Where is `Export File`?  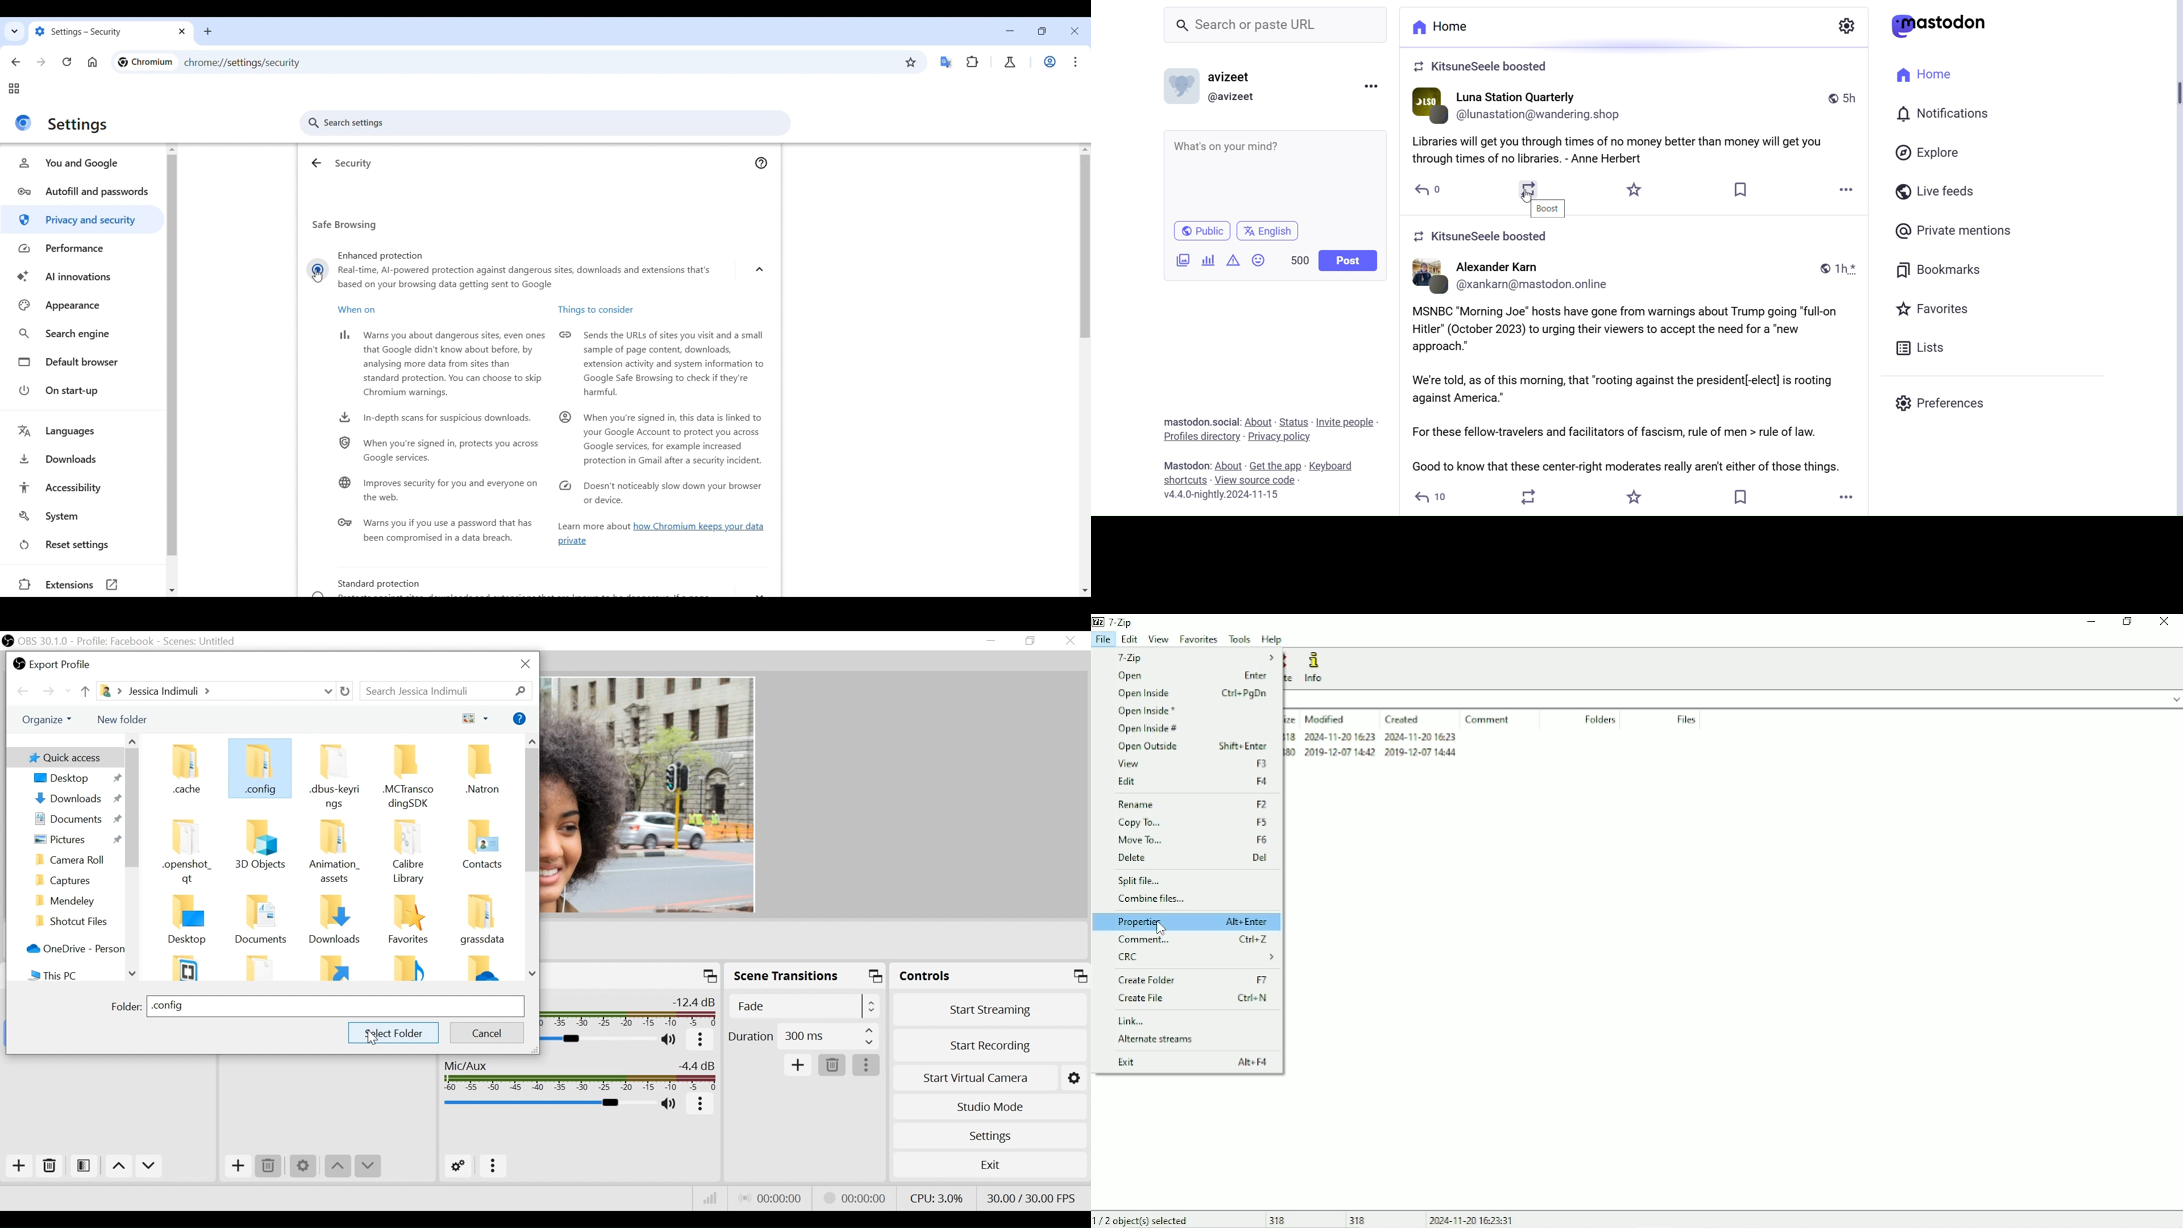
Export File is located at coordinates (53, 663).